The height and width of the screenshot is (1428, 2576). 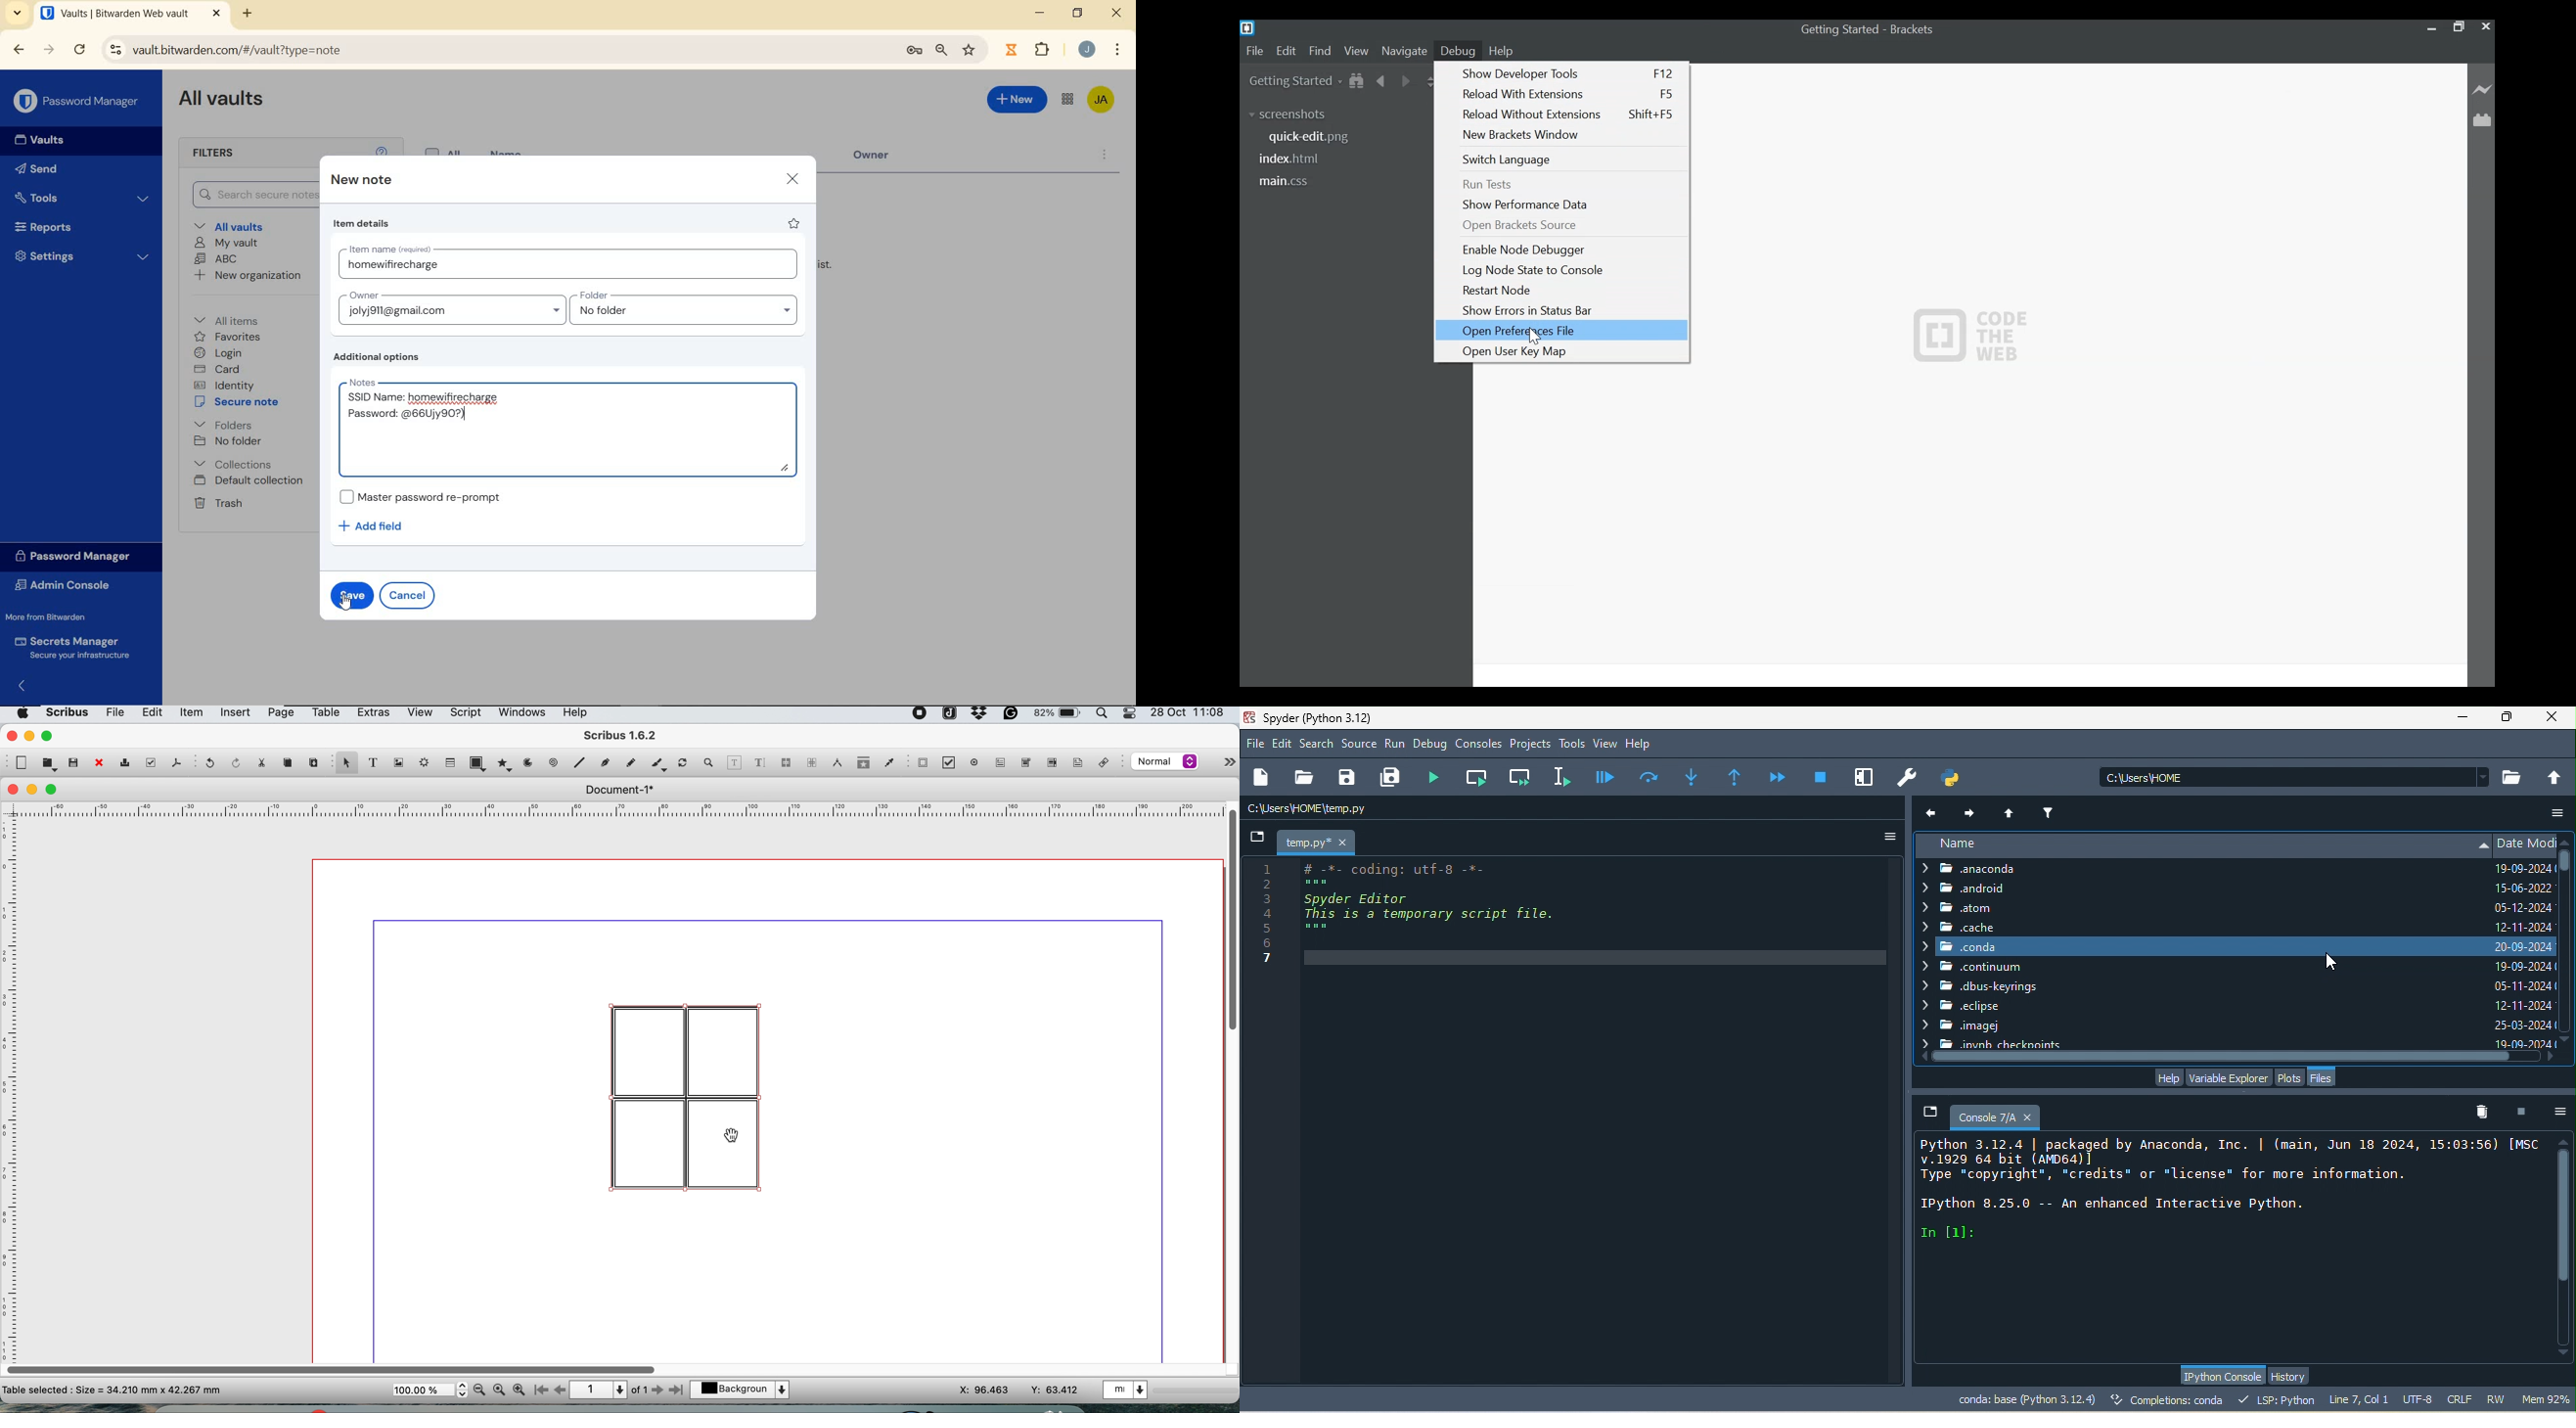 I want to click on expand/collapse, so click(x=18, y=688).